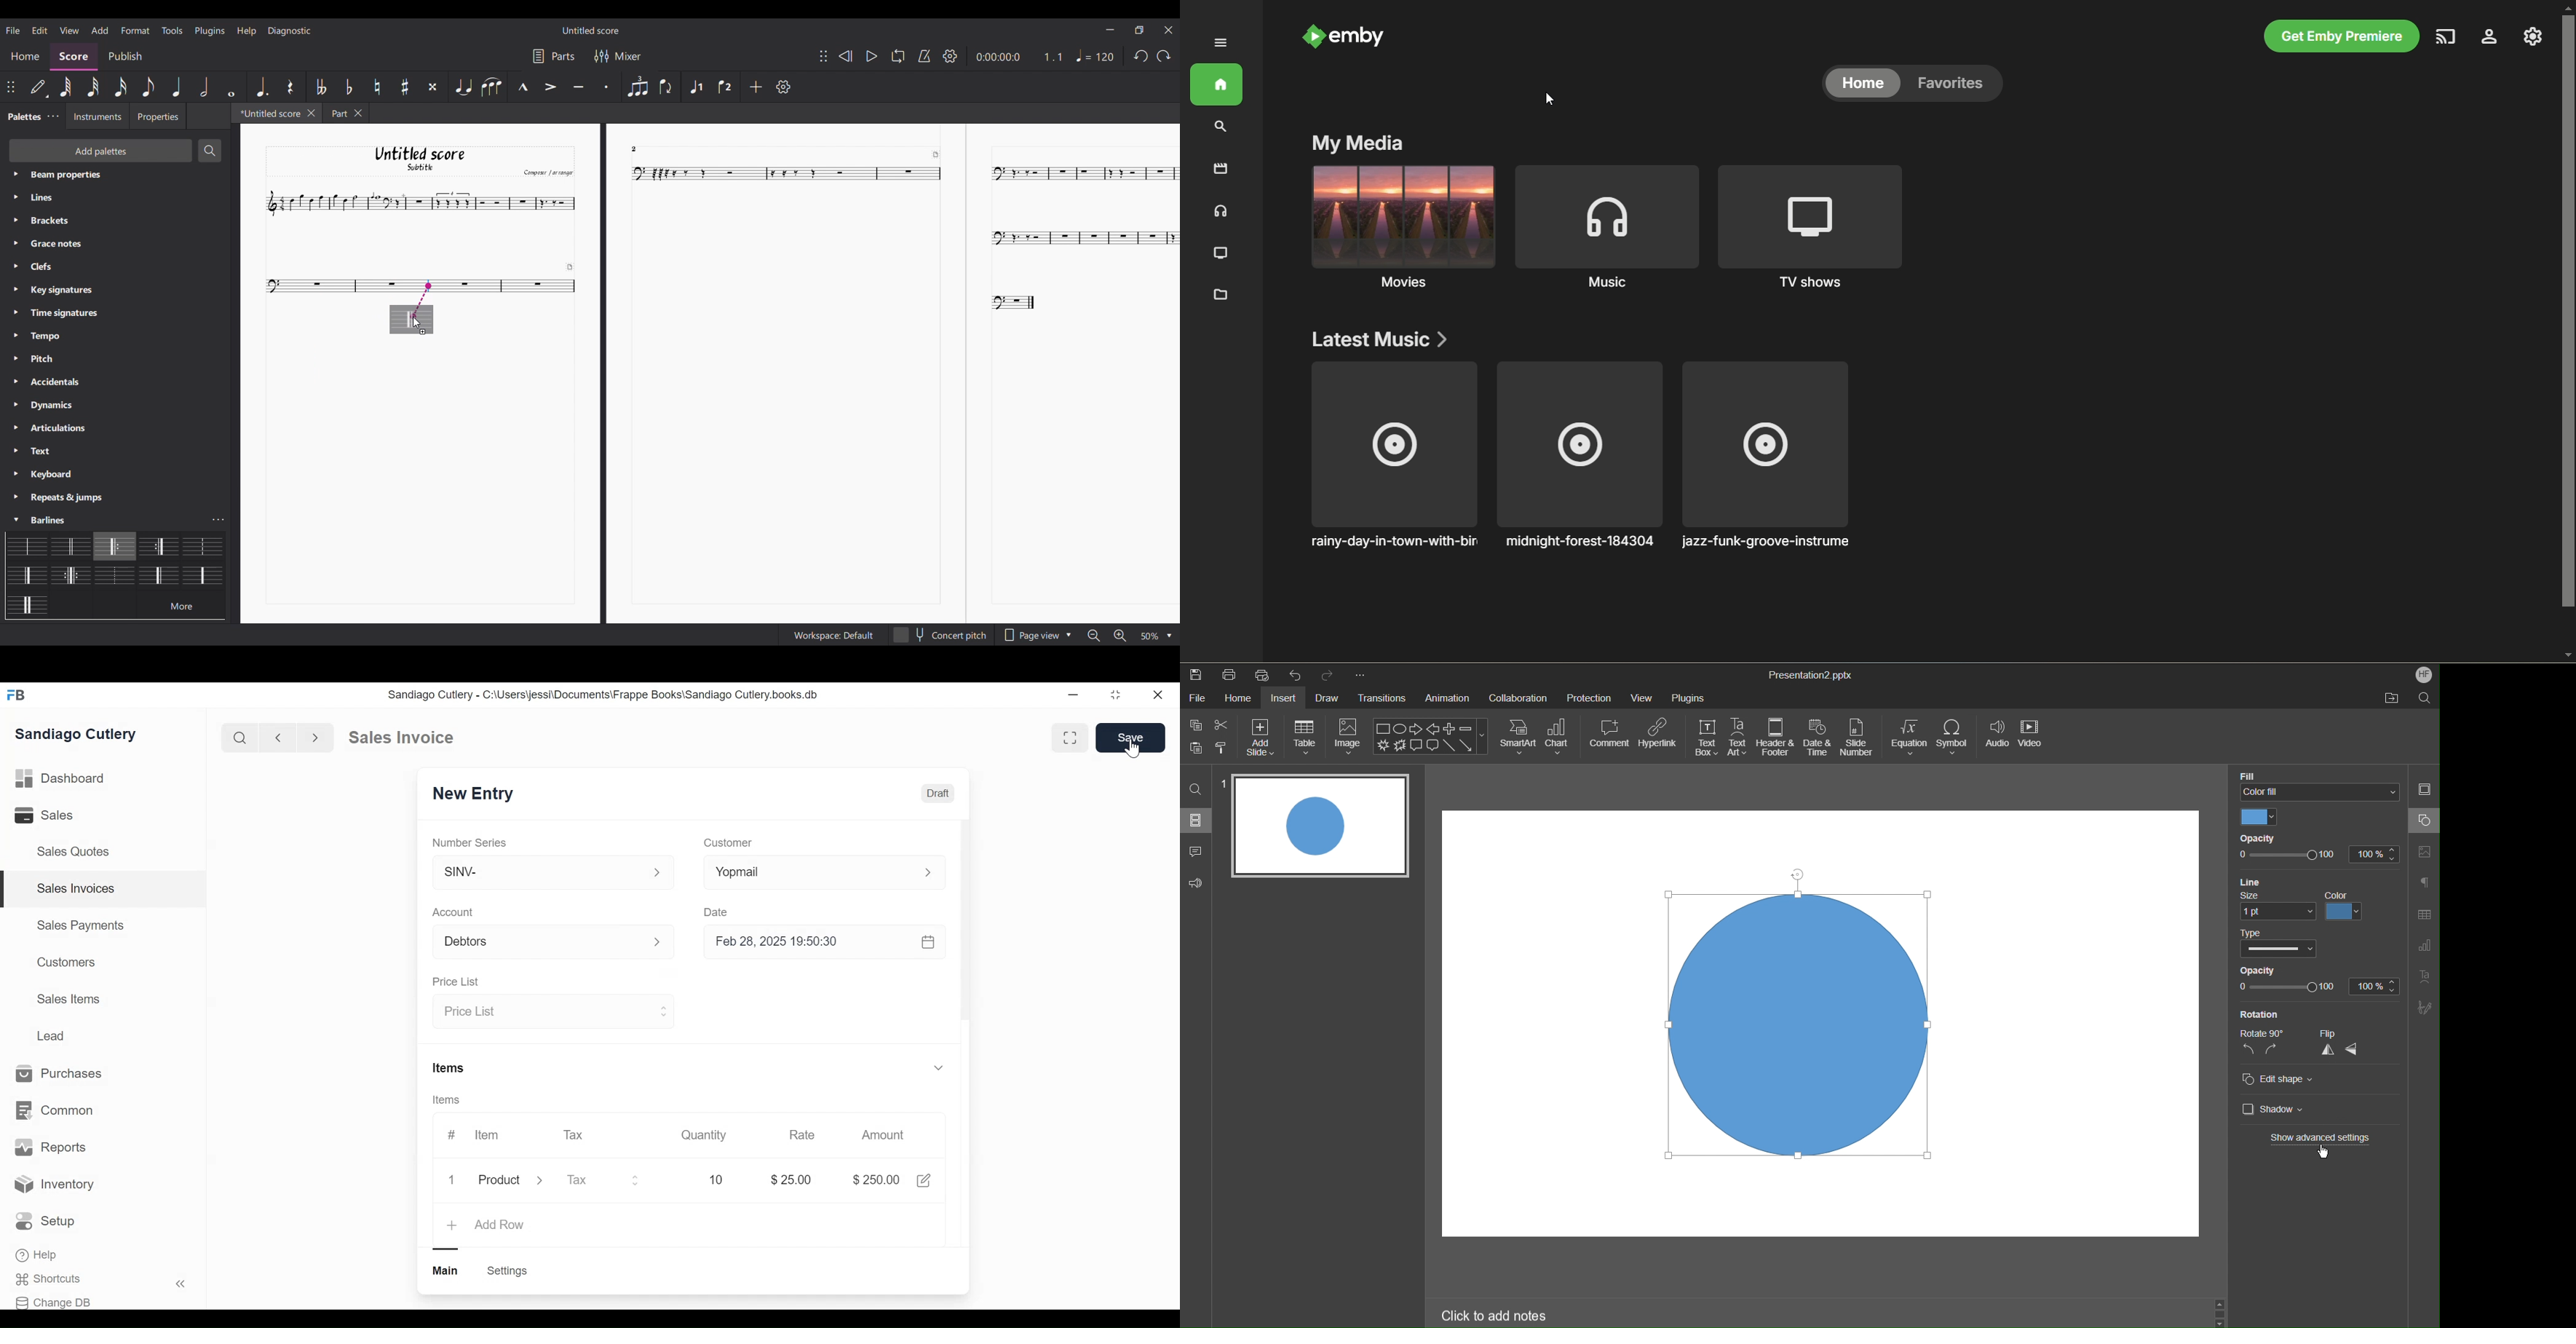 Image resolution: width=2576 pixels, height=1344 pixels. Describe the element at coordinates (53, 1279) in the screenshot. I see `Shortcuts` at that location.